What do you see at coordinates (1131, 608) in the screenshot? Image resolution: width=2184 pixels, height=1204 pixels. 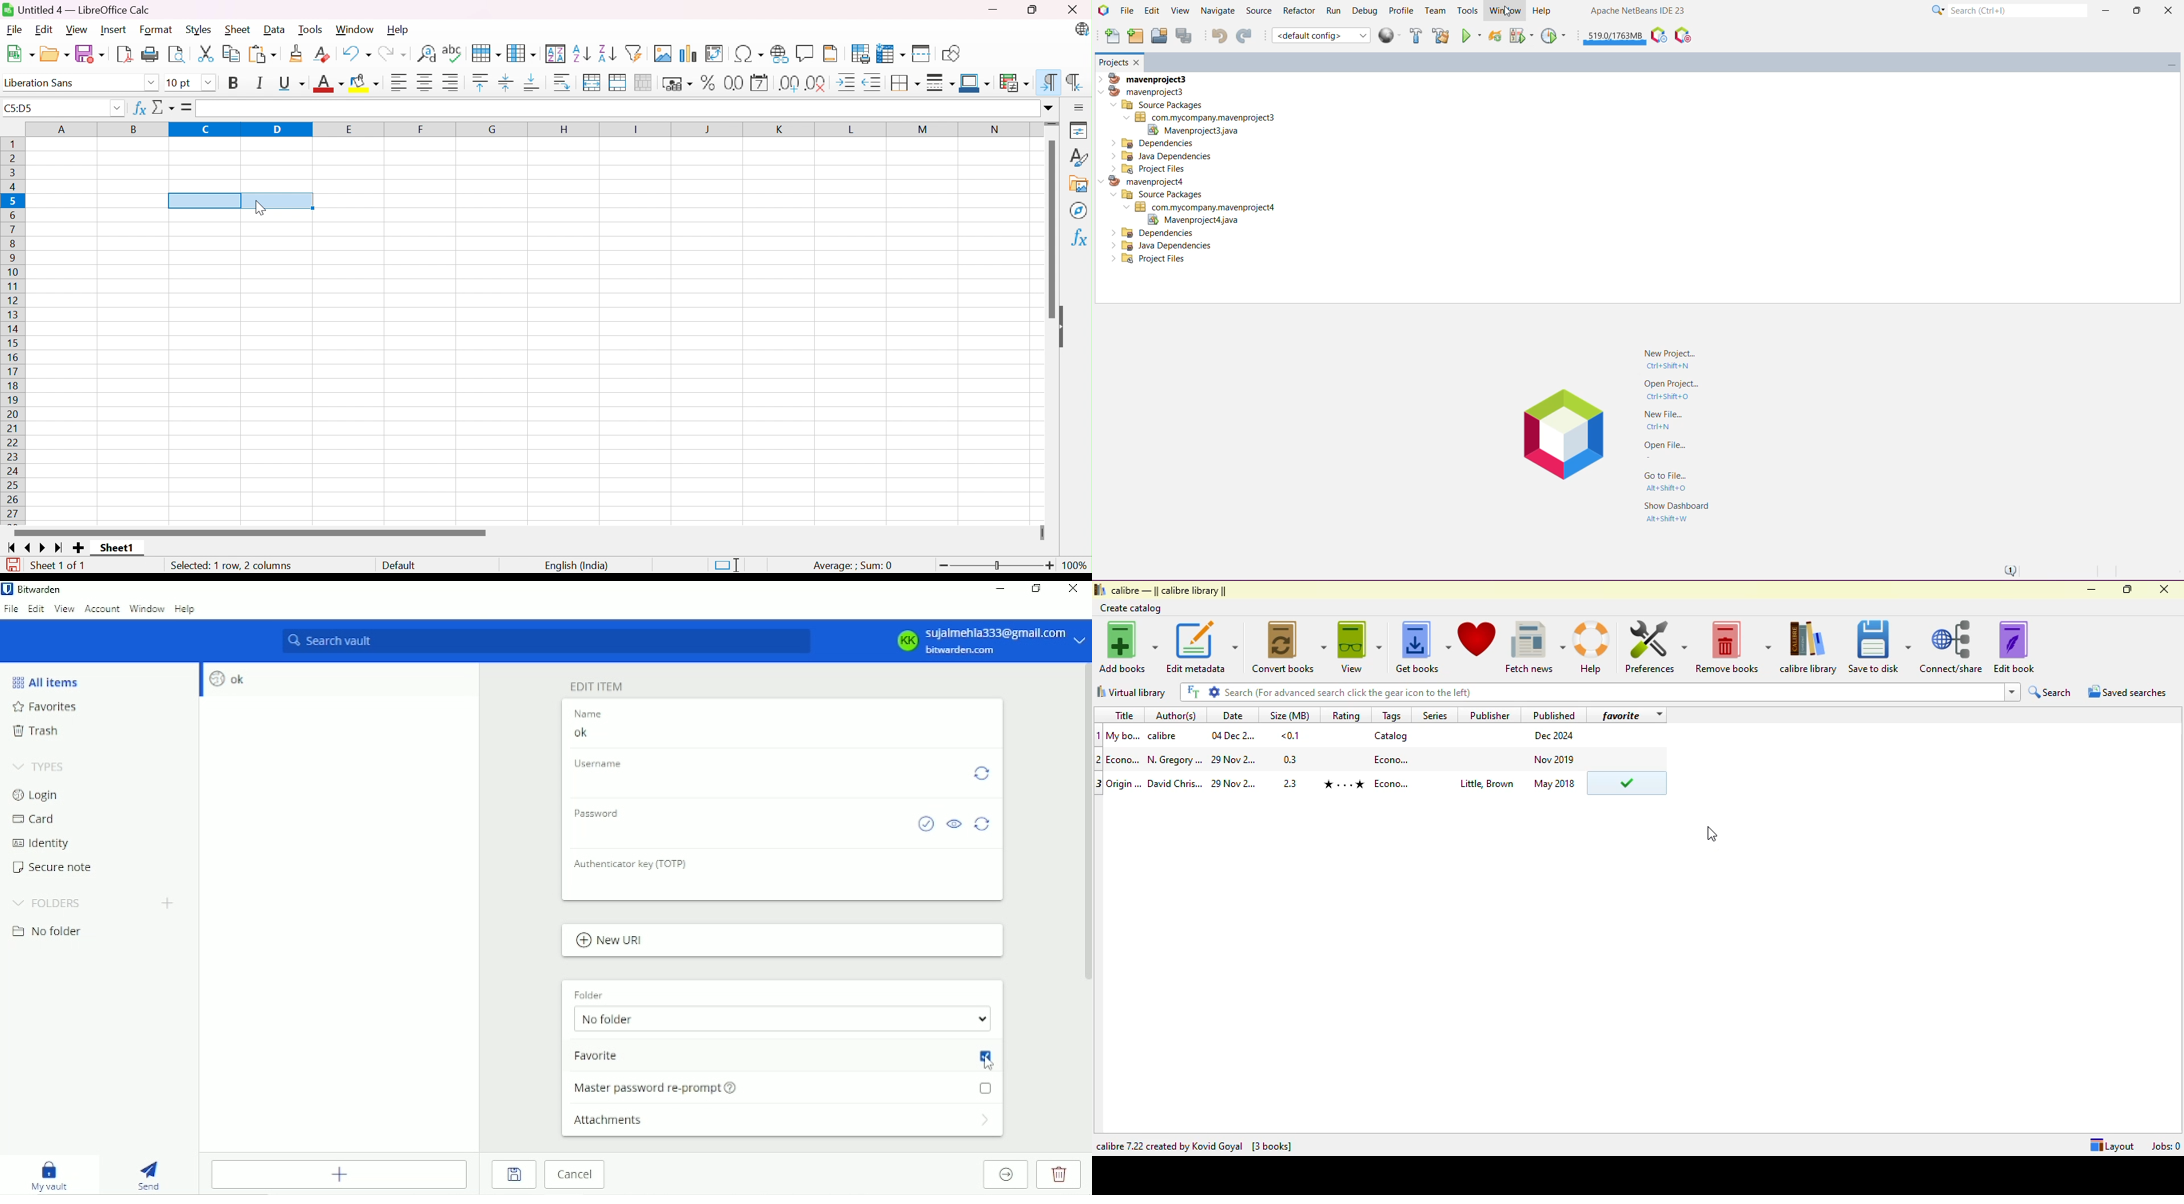 I see `create catalog` at bounding box center [1131, 608].